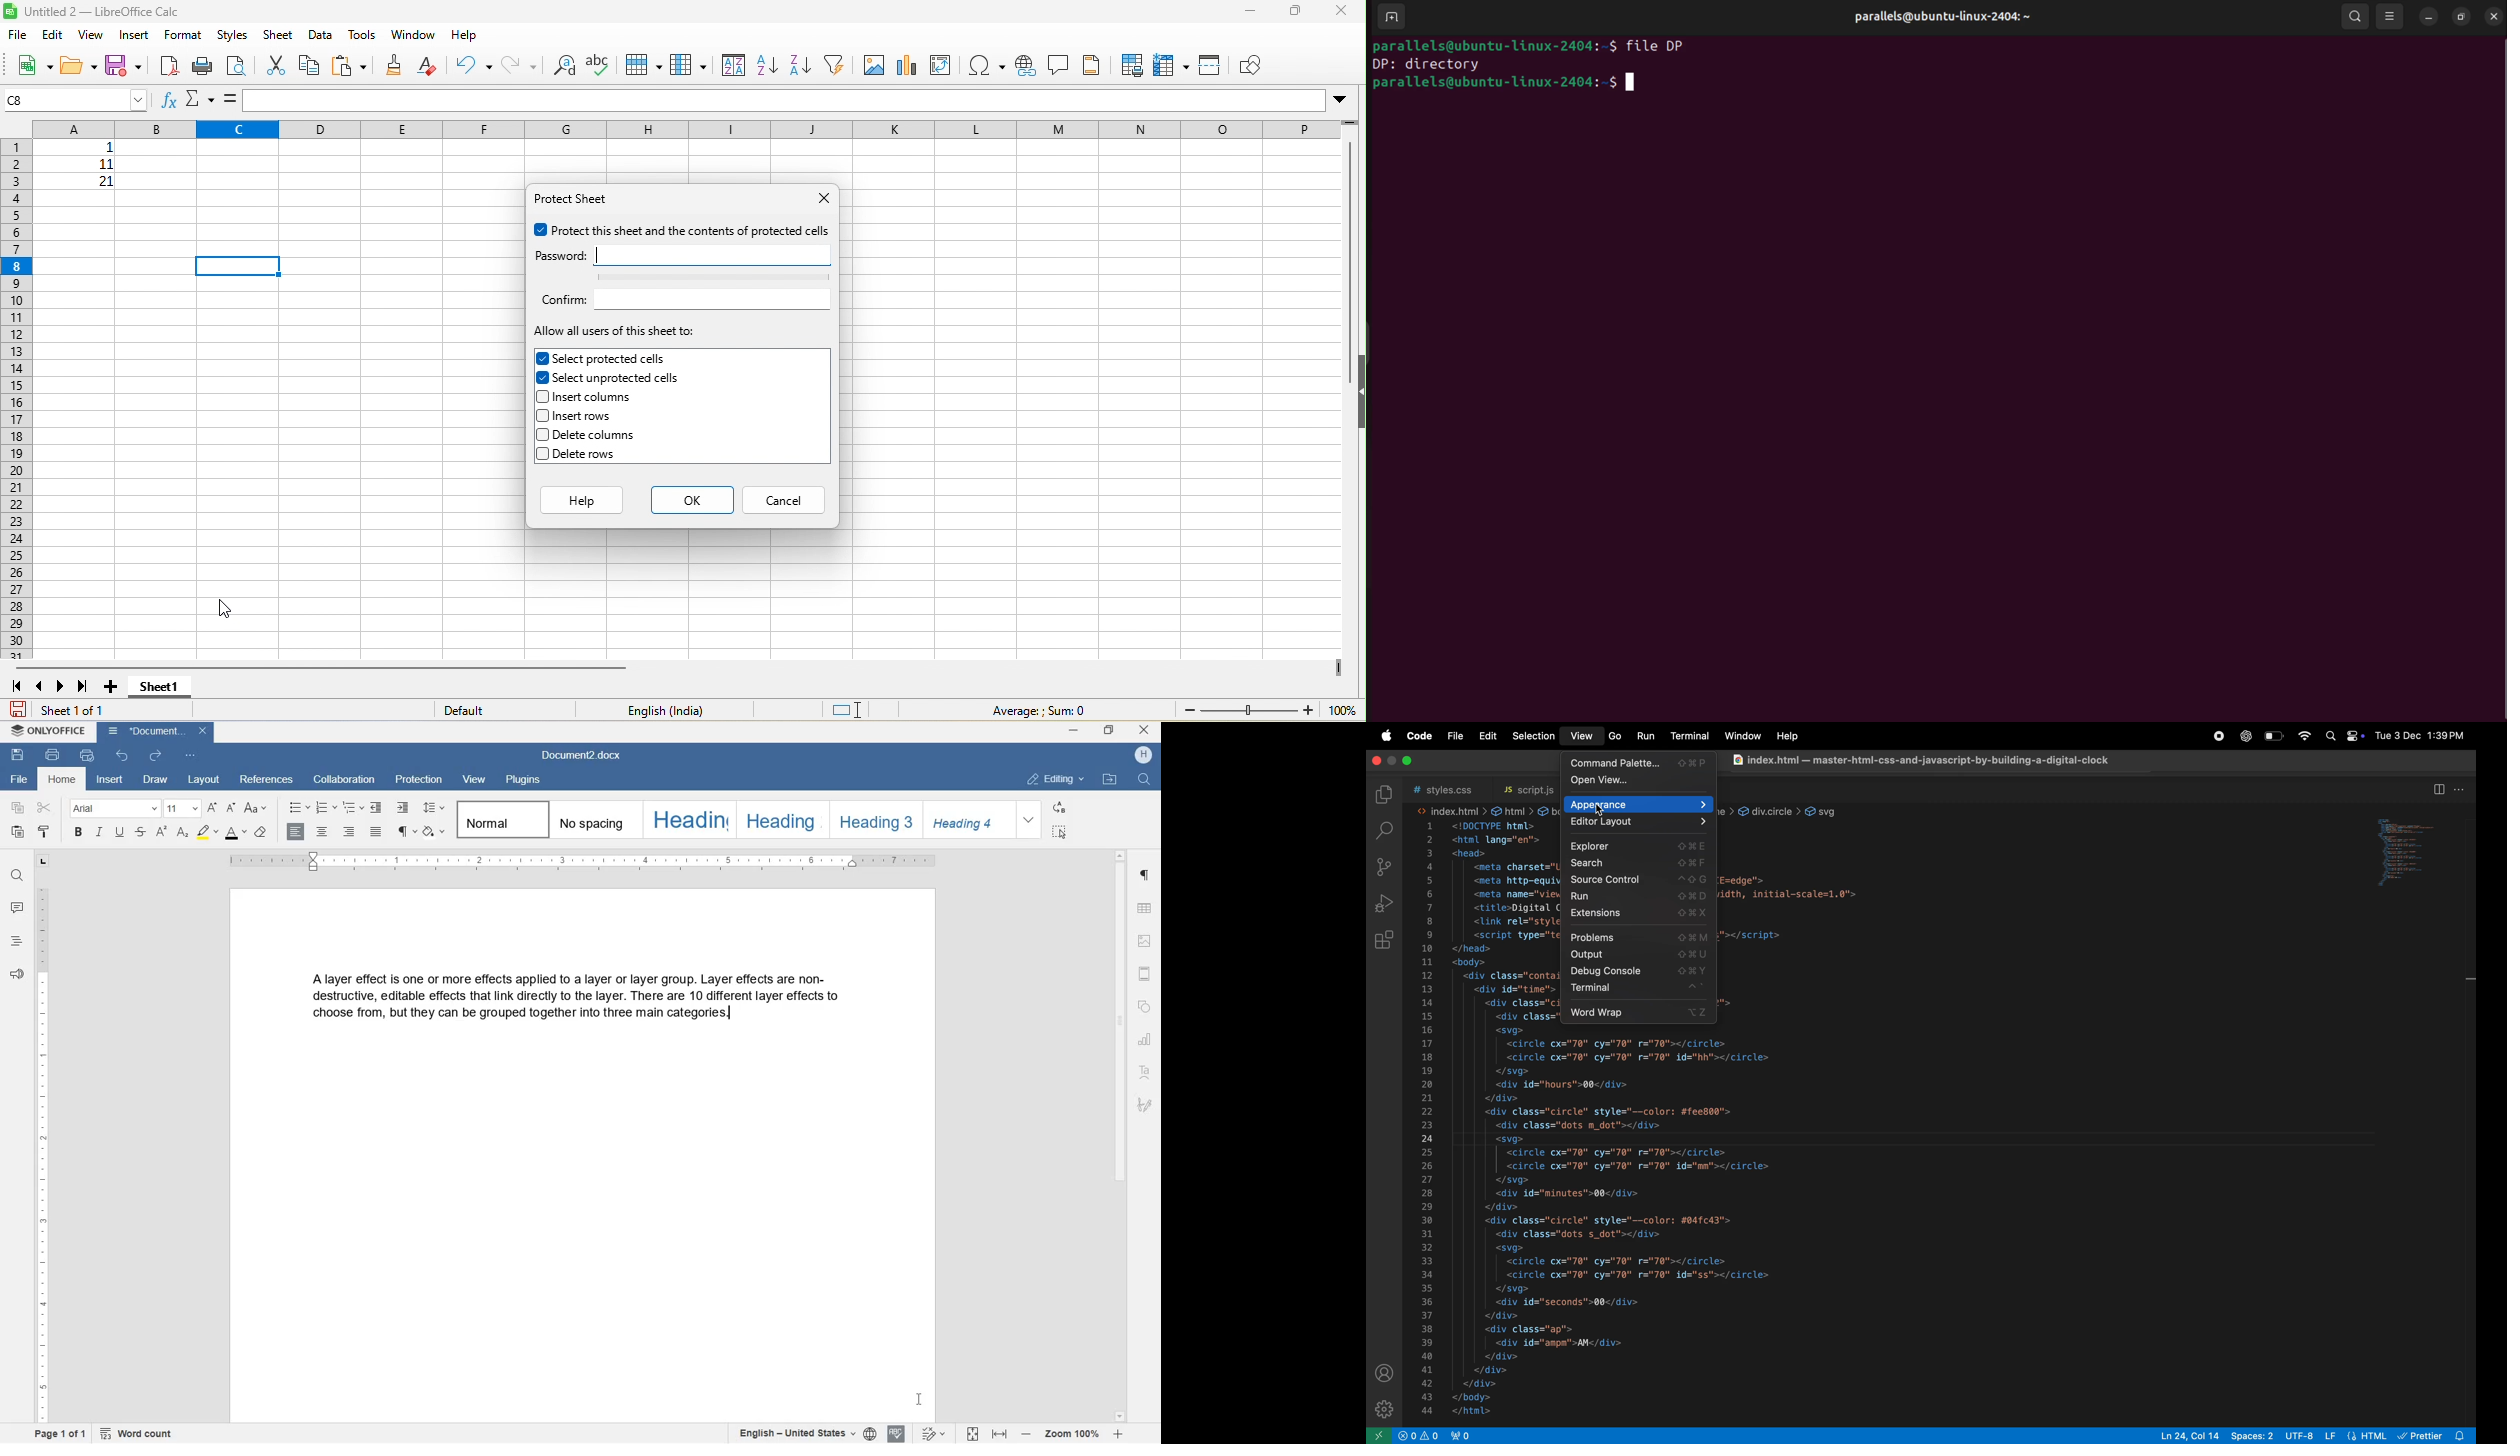 The height and width of the screenshot is (1456, 2520). I want to click on typing cursor, so click(600, 256).